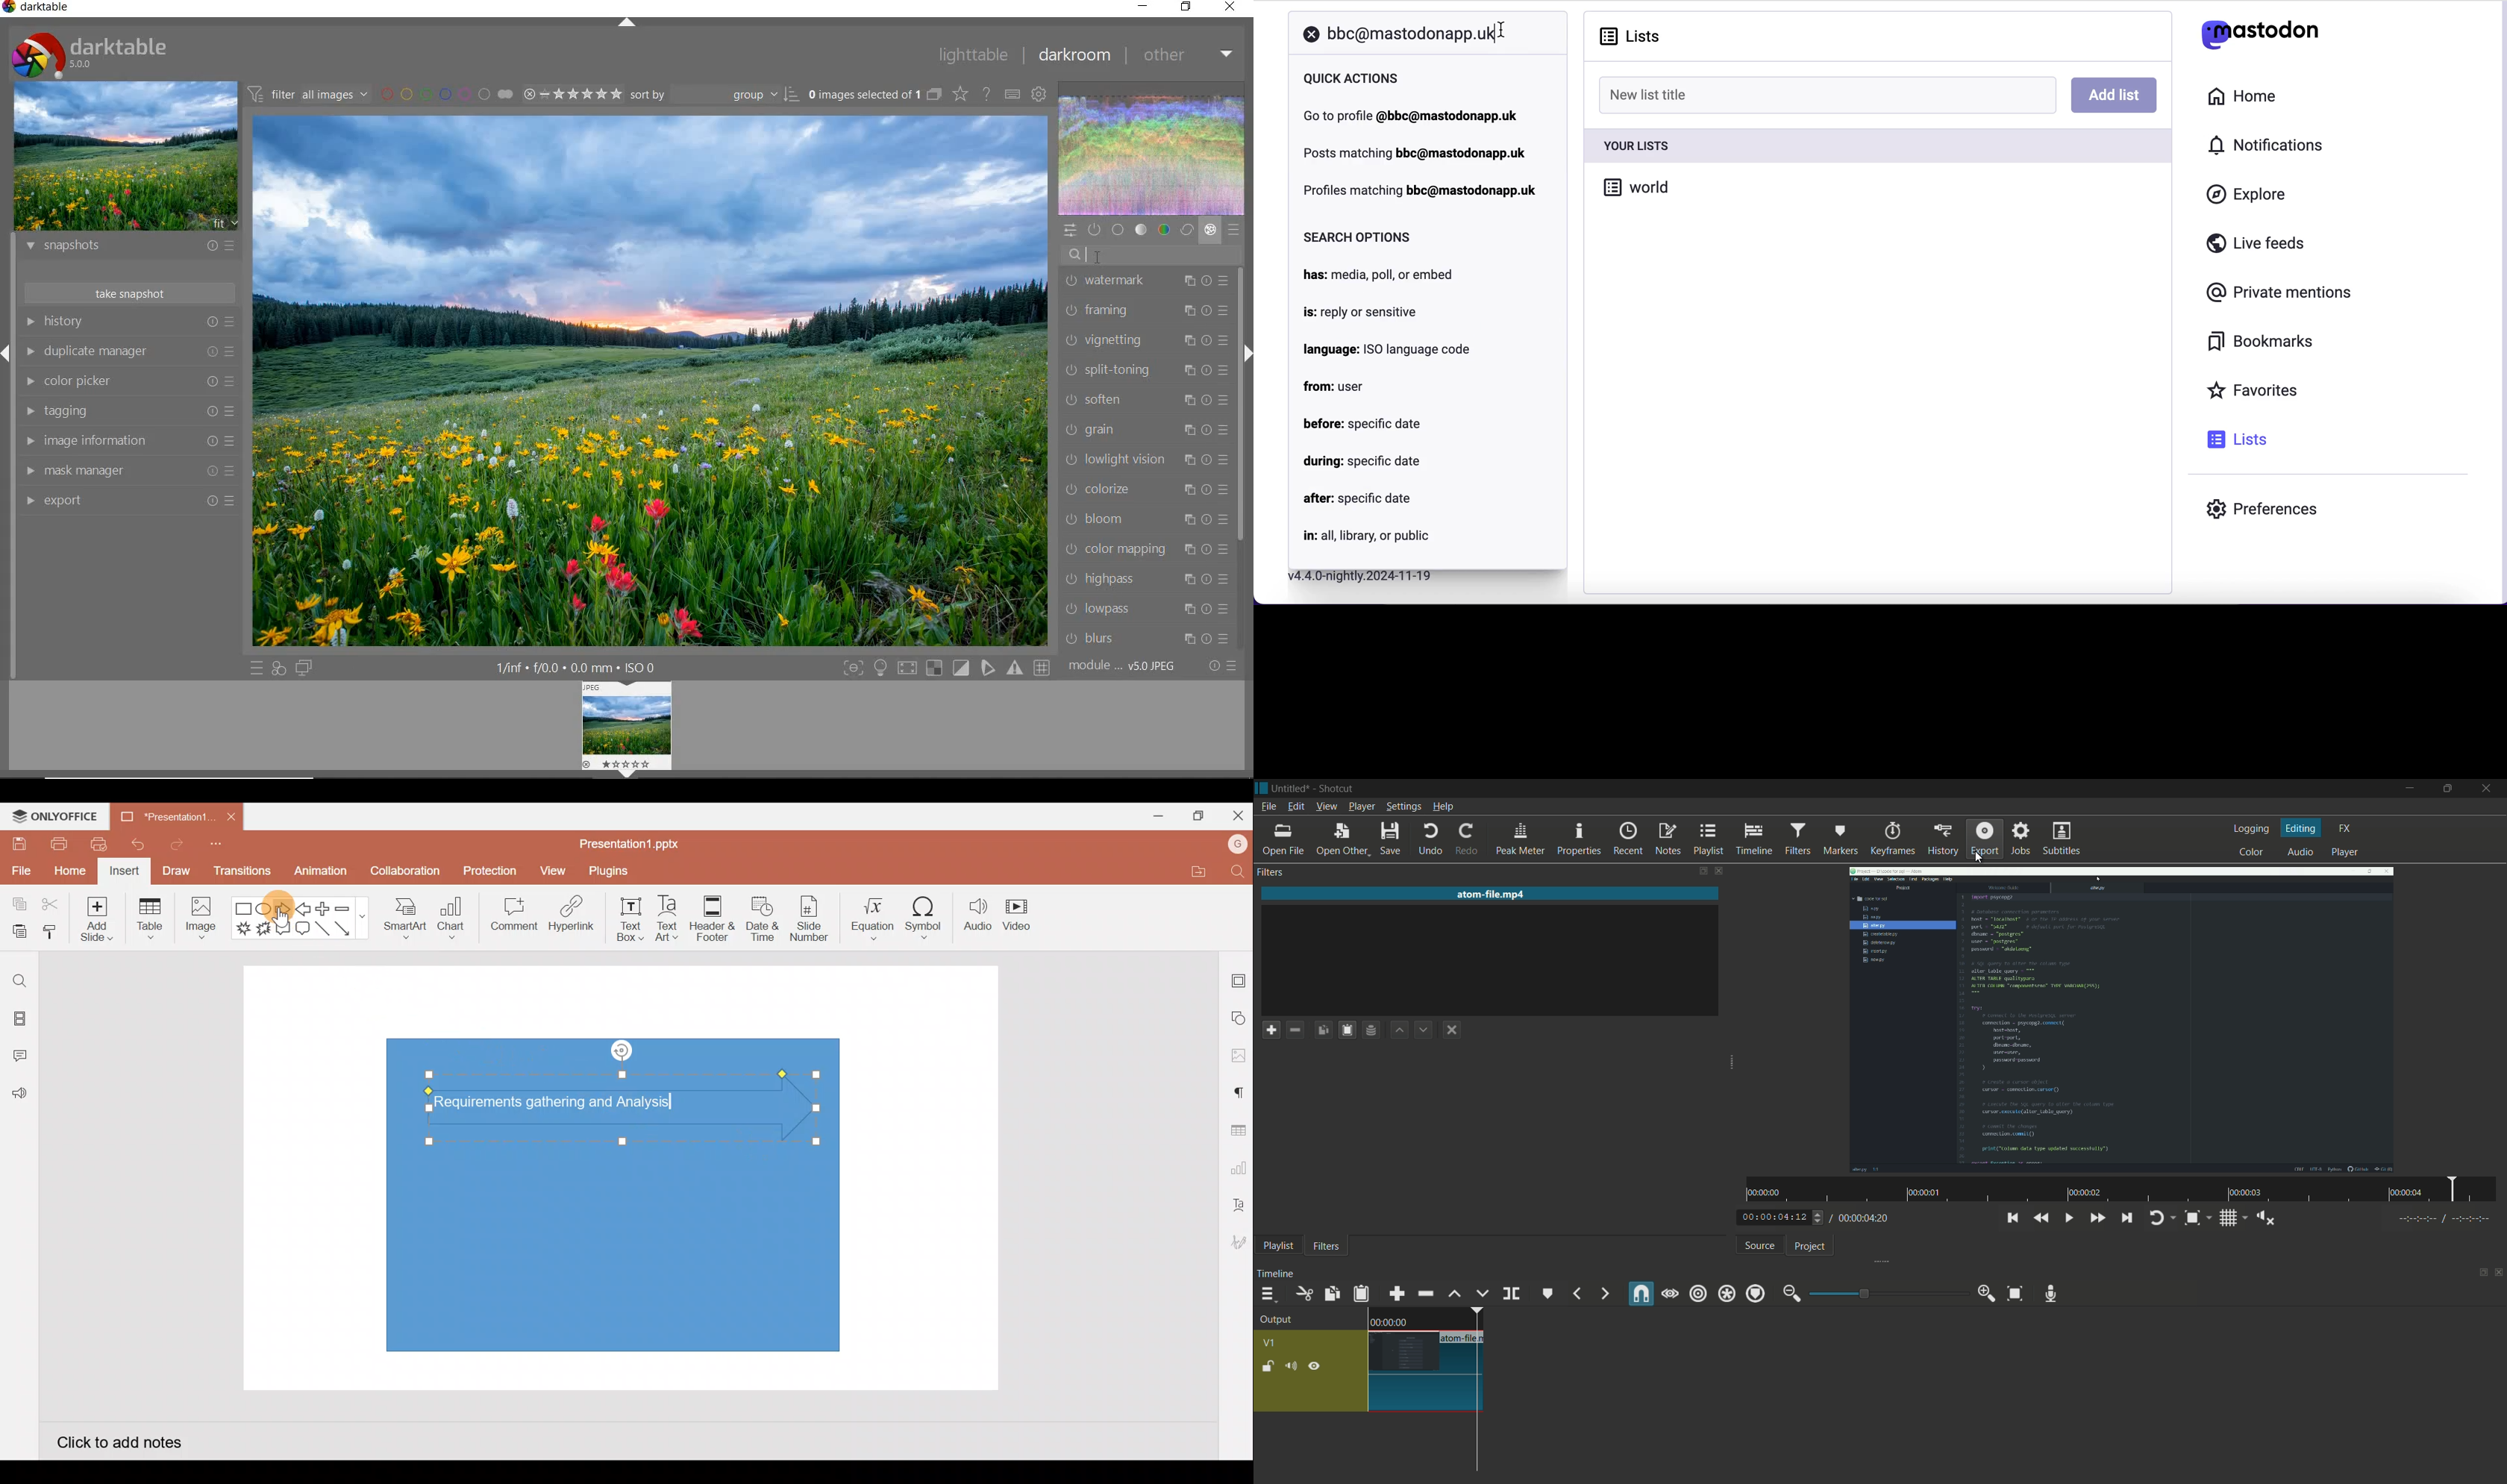 Image resolution: width=2520 pixels, height=1484 pixels. I want to click on explore, so click(2256, 195).